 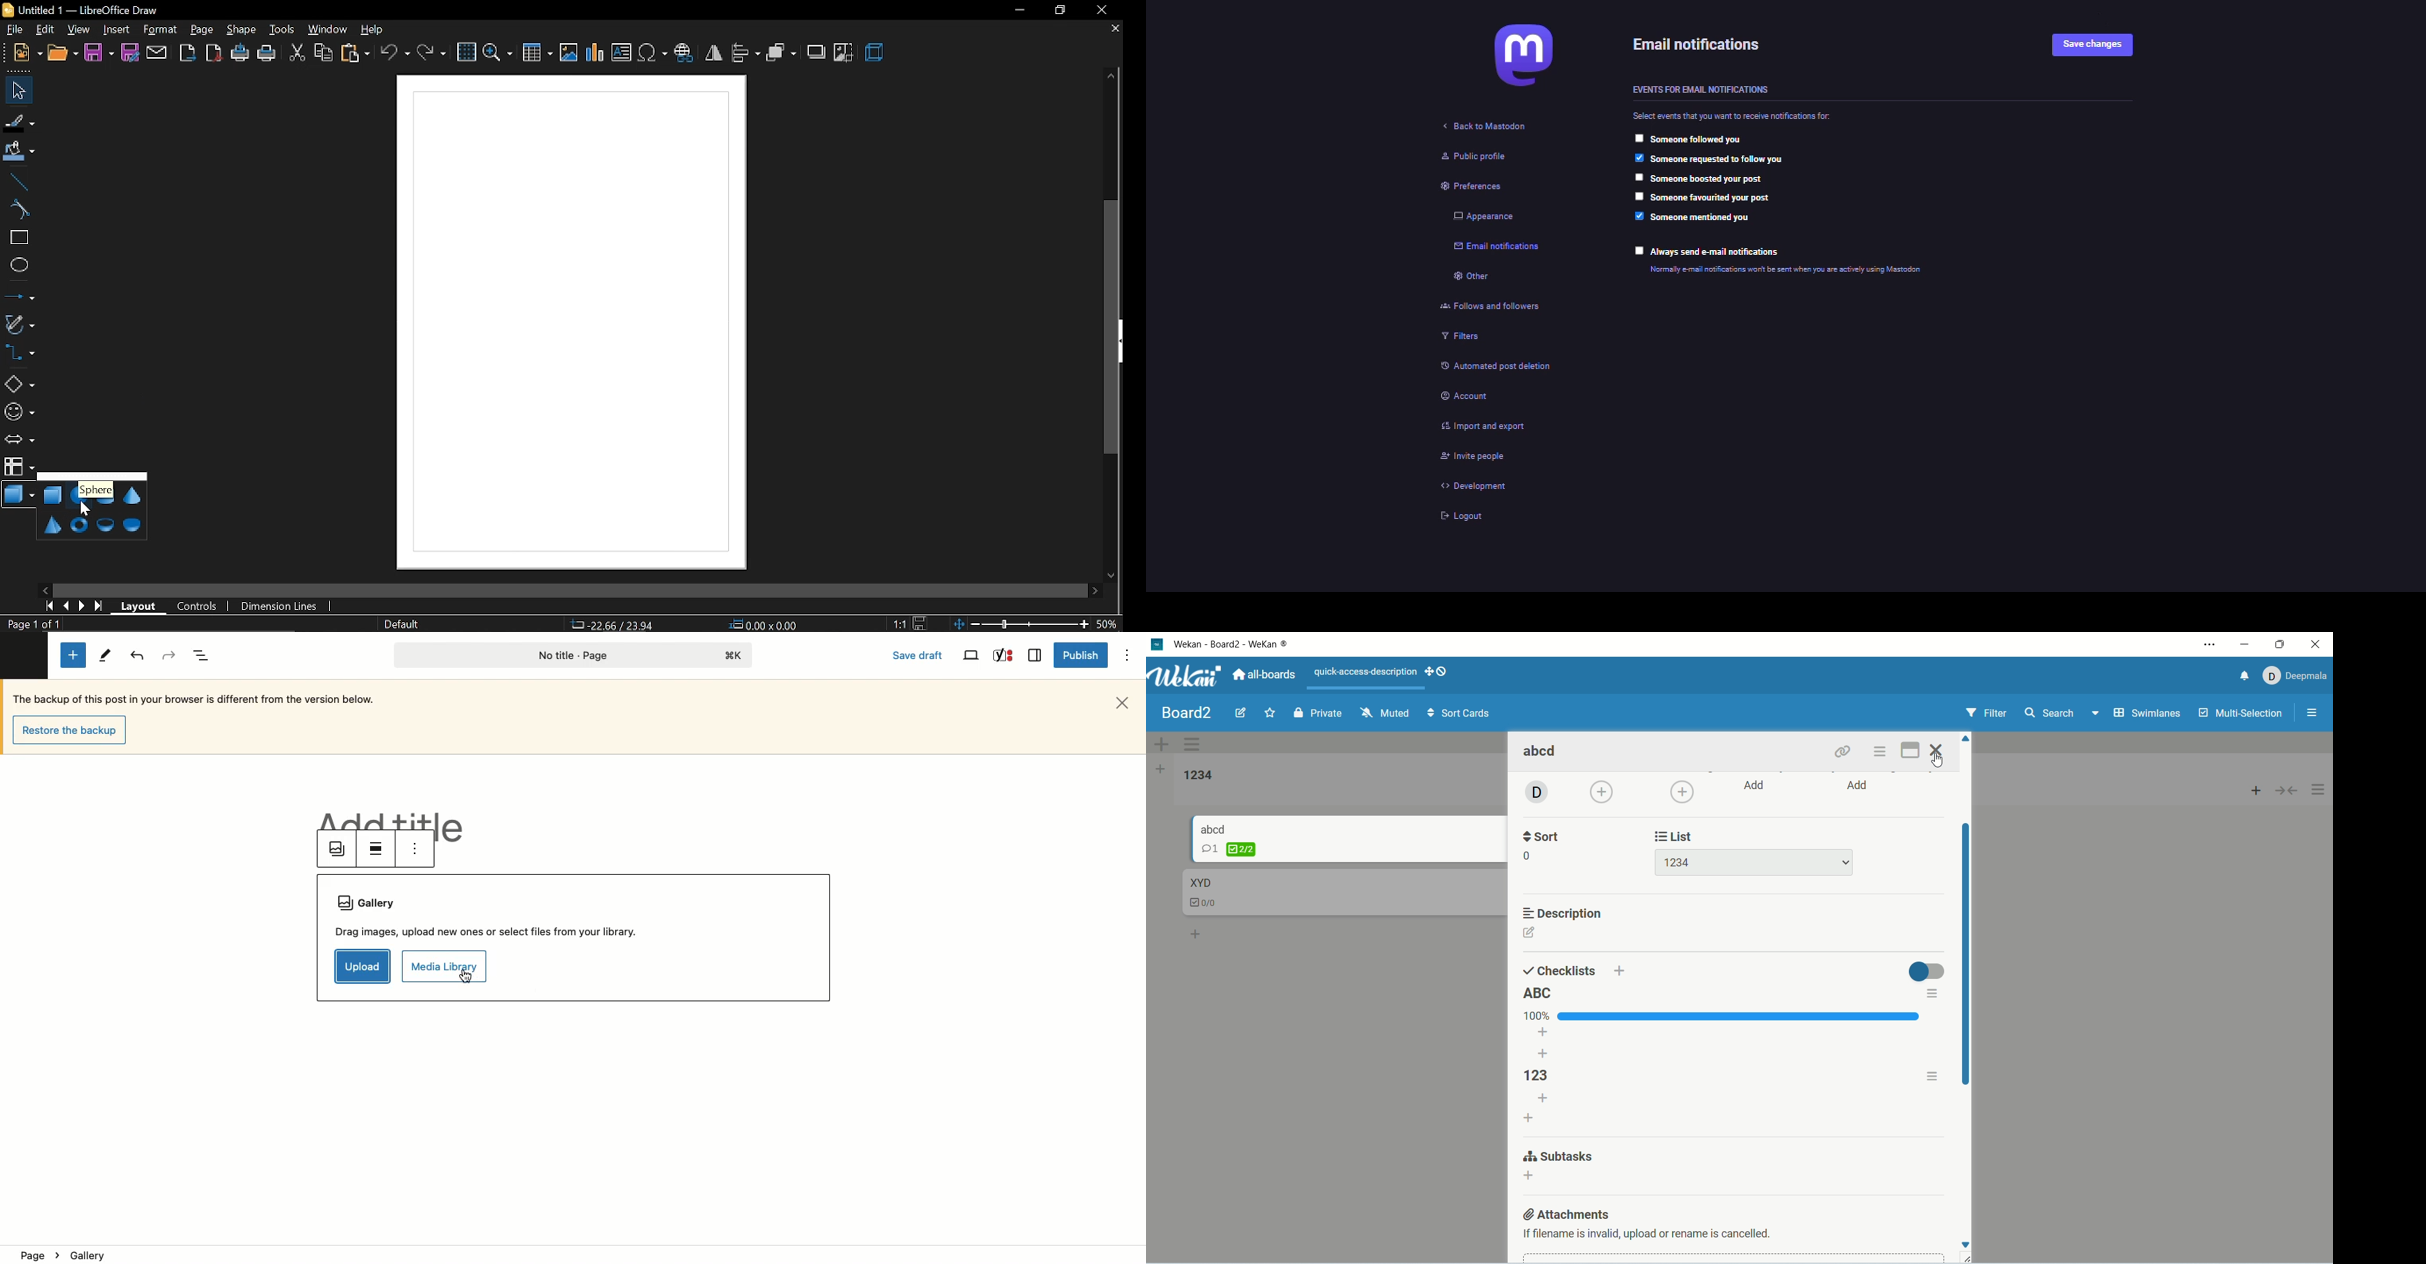 I want to click on options, so click(x=2316, y=711).